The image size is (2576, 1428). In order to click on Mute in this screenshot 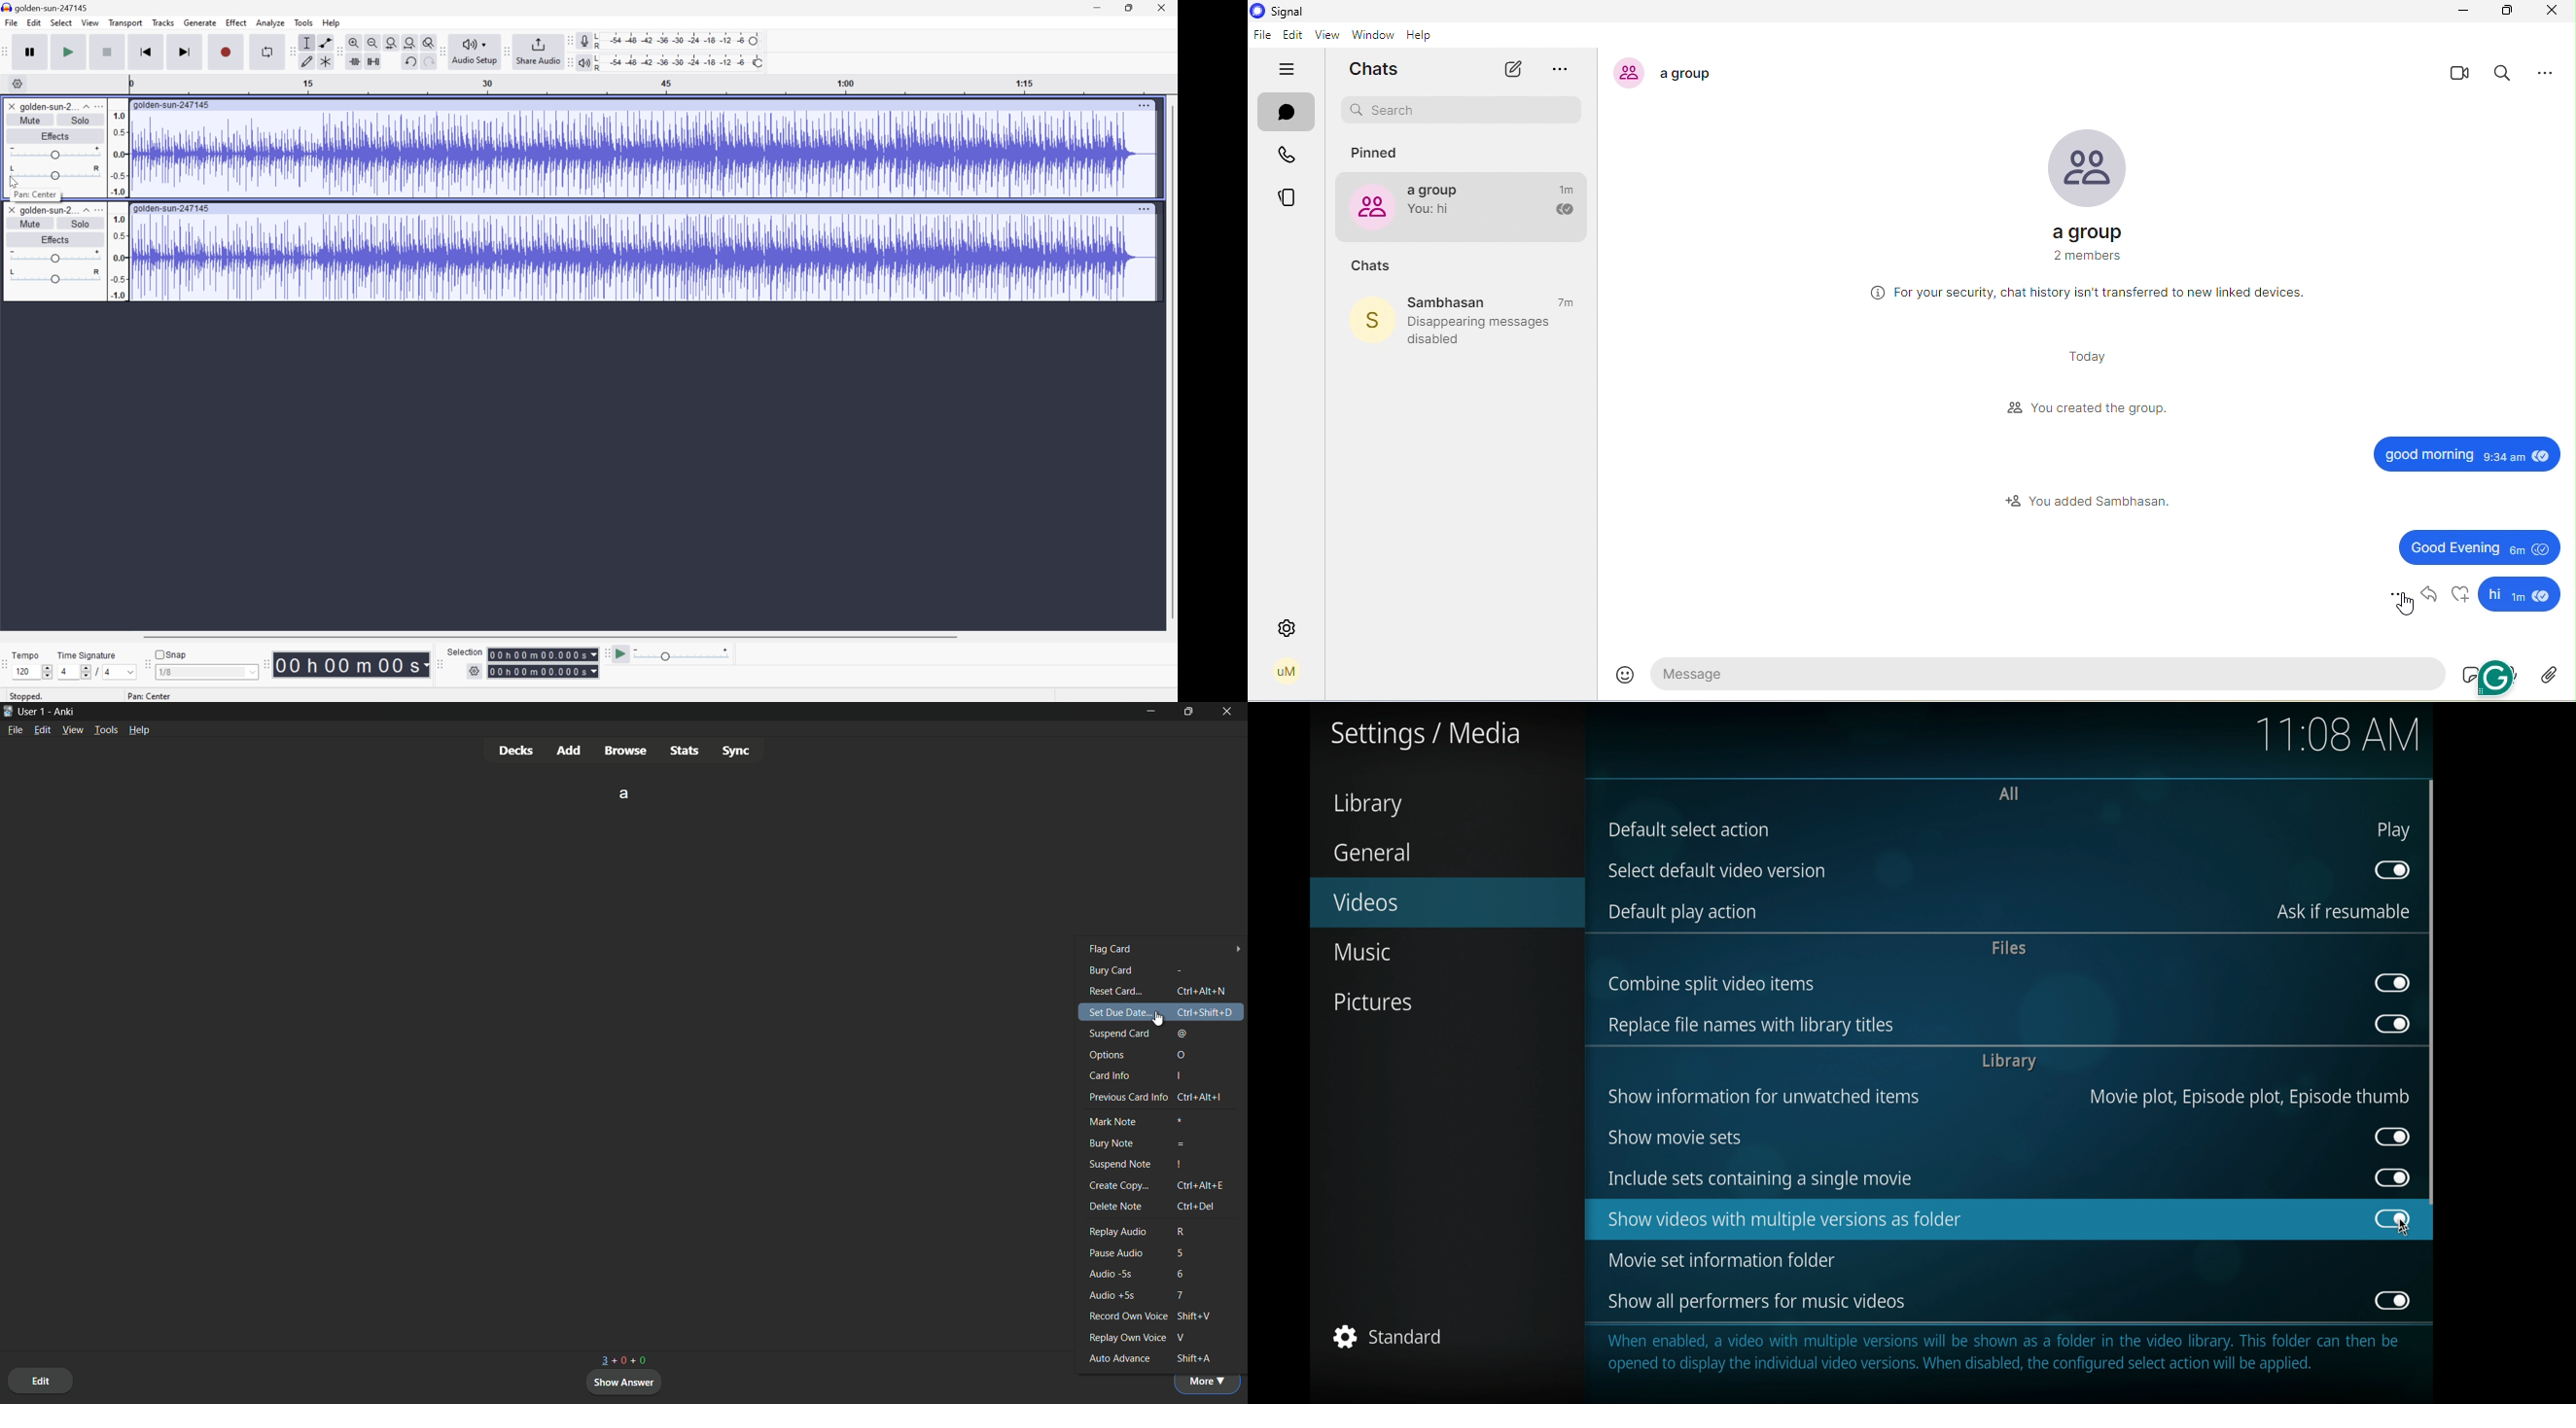, I will do `click(29, 121)`.